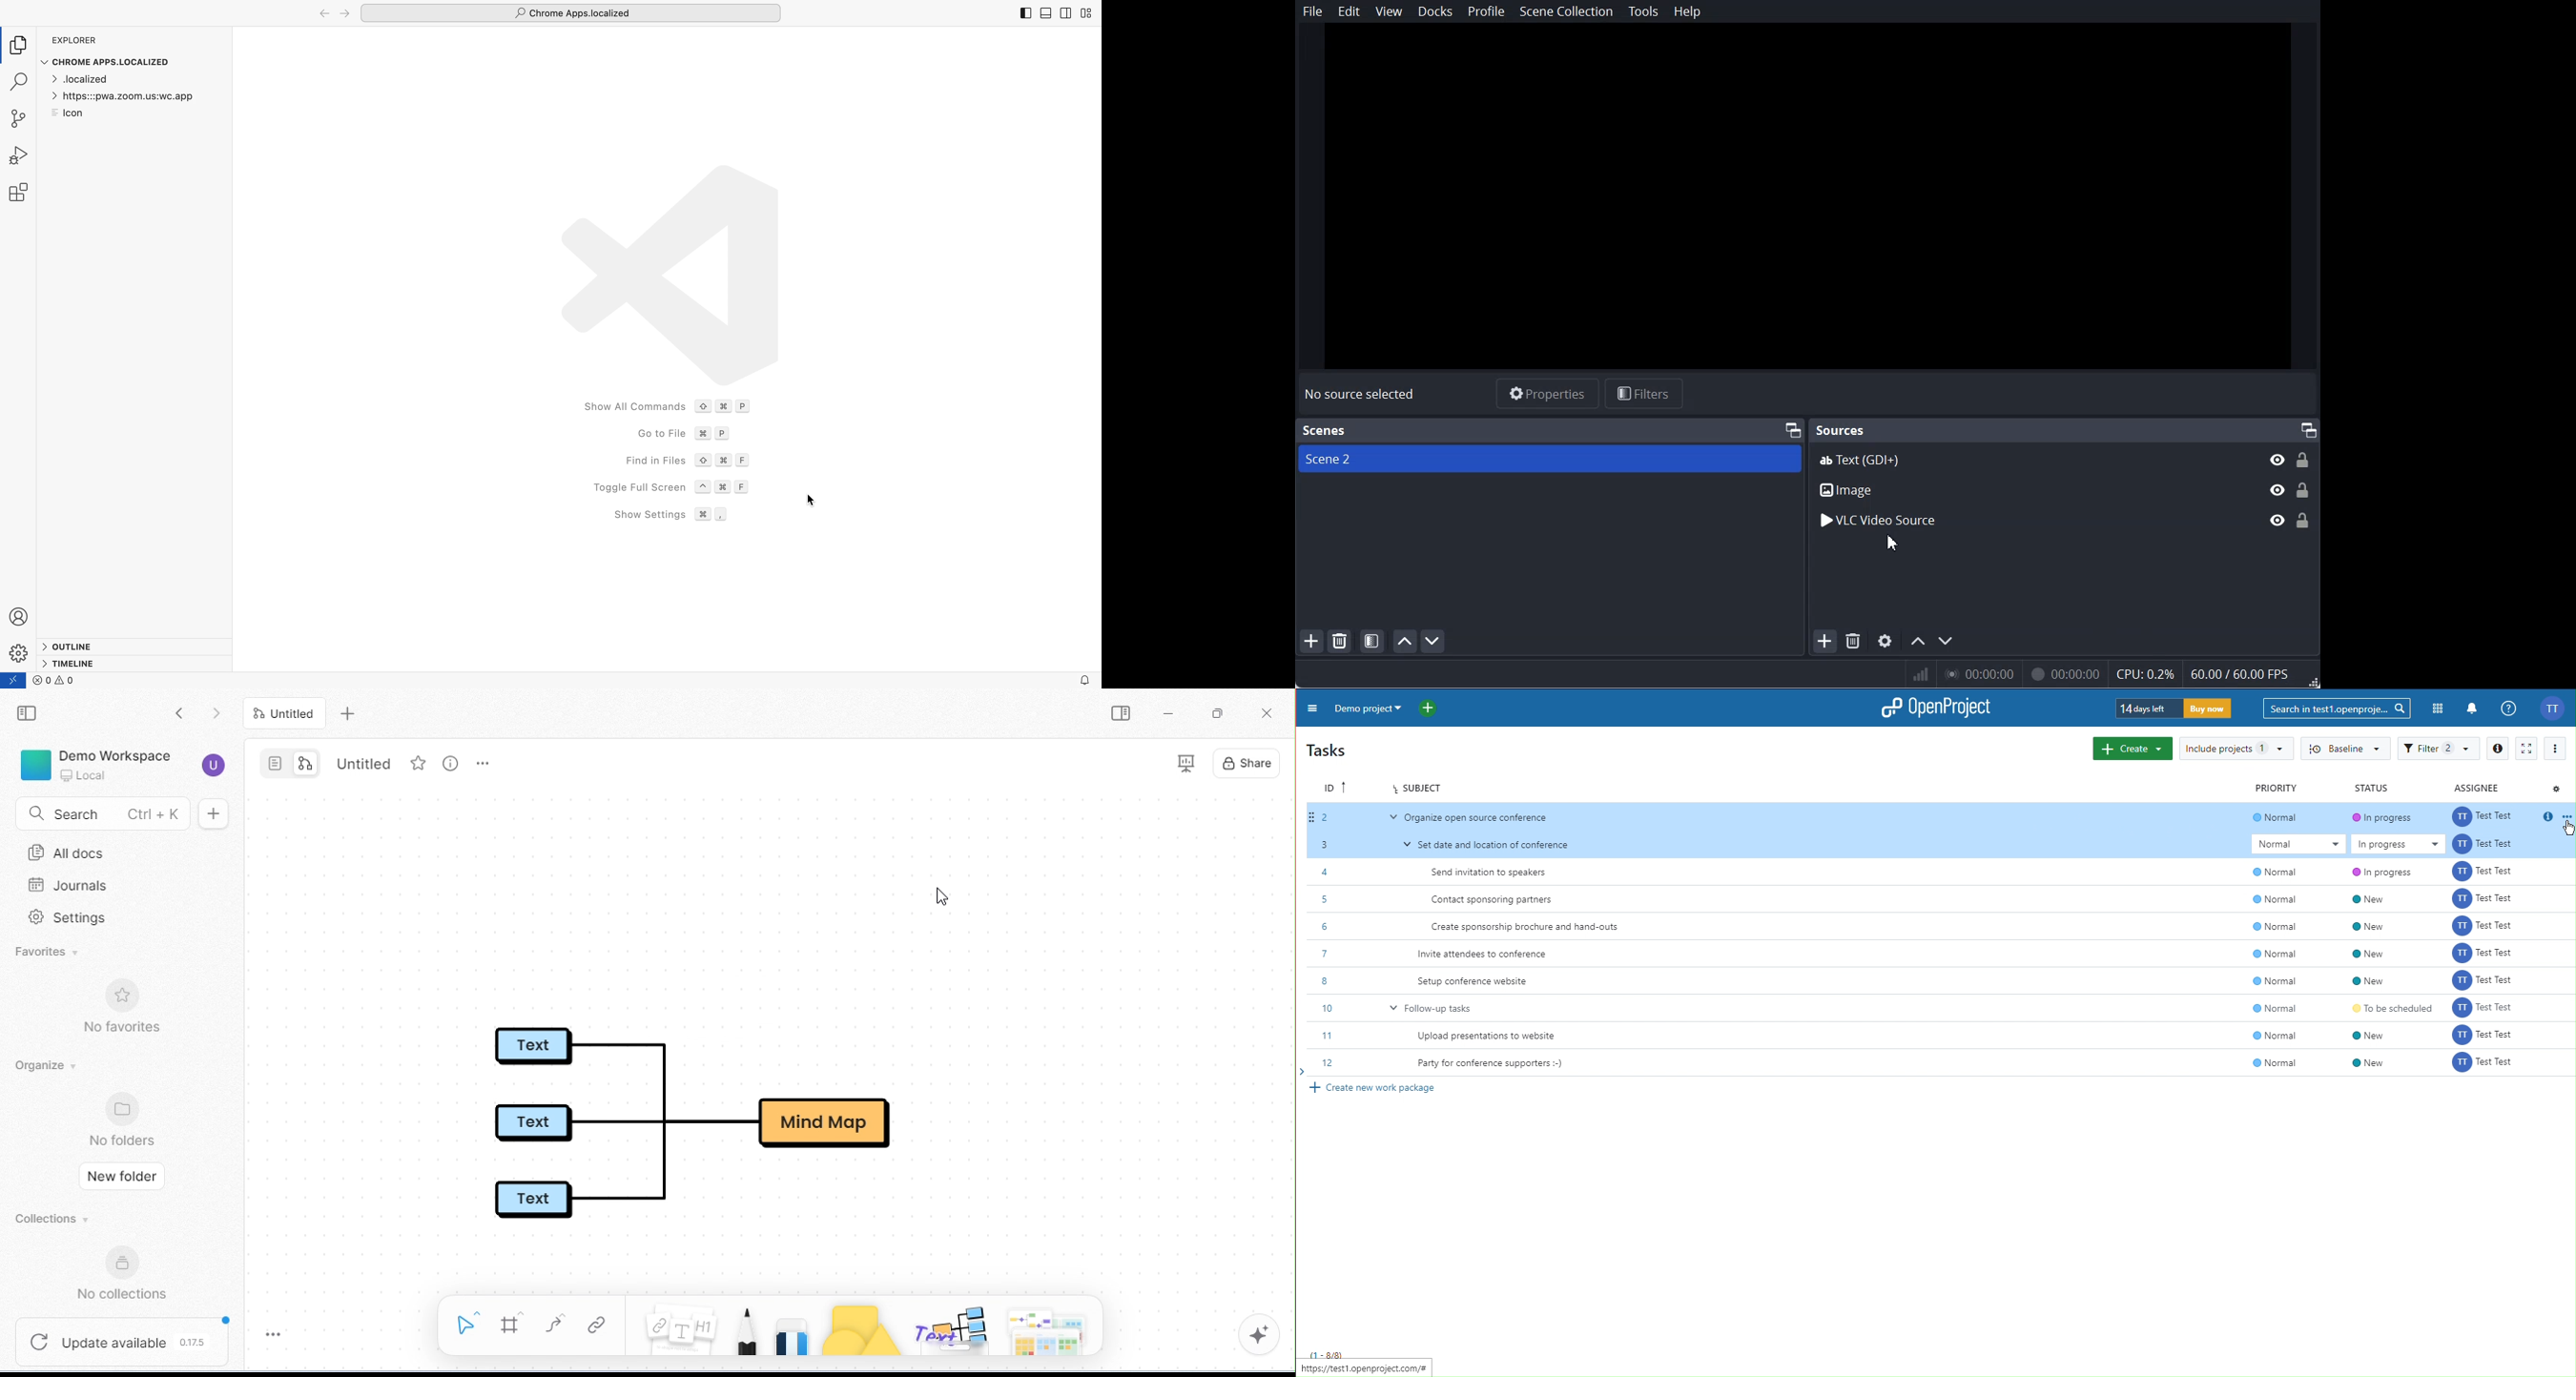 This screenshot has width=2576, height=1400. What do you see at coordinates (2377, 847) in the screenshot?
I see `in progress` at bounding box center [2377, 847].